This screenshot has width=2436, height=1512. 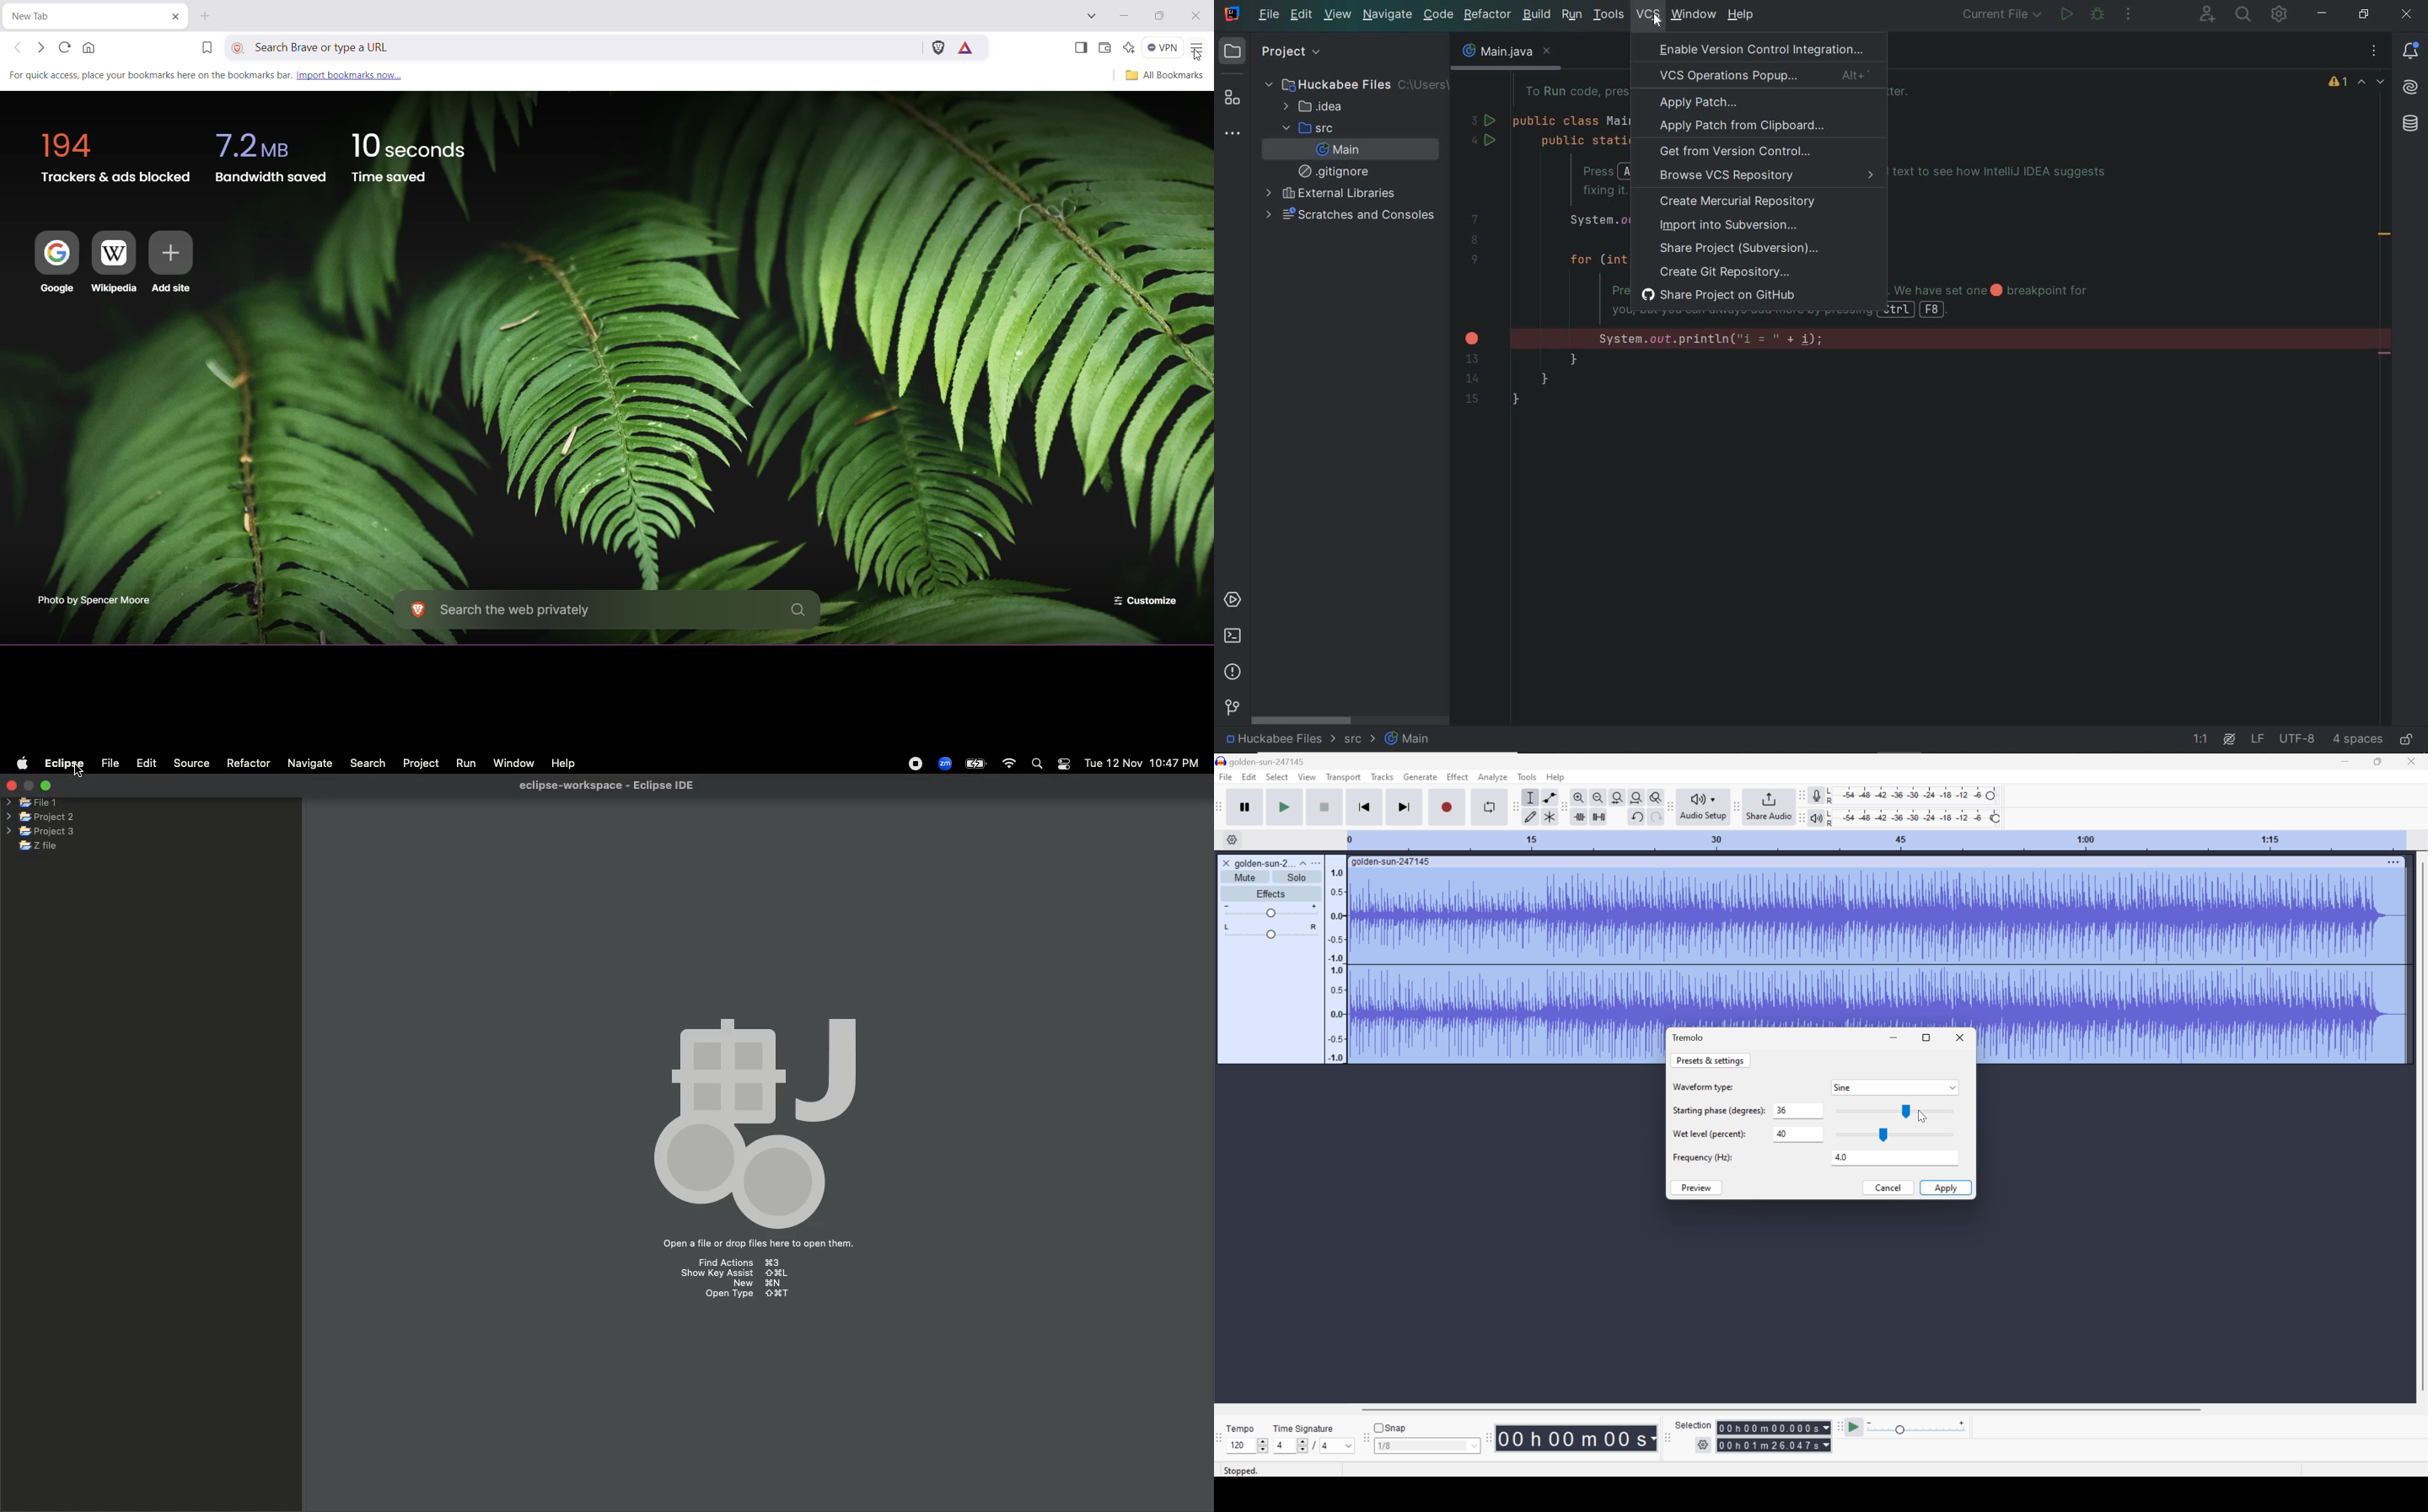 What do you see at coordinates (1768, 808) in the screenshot?
I see `Share audio` at bounding box center [1768, 808].